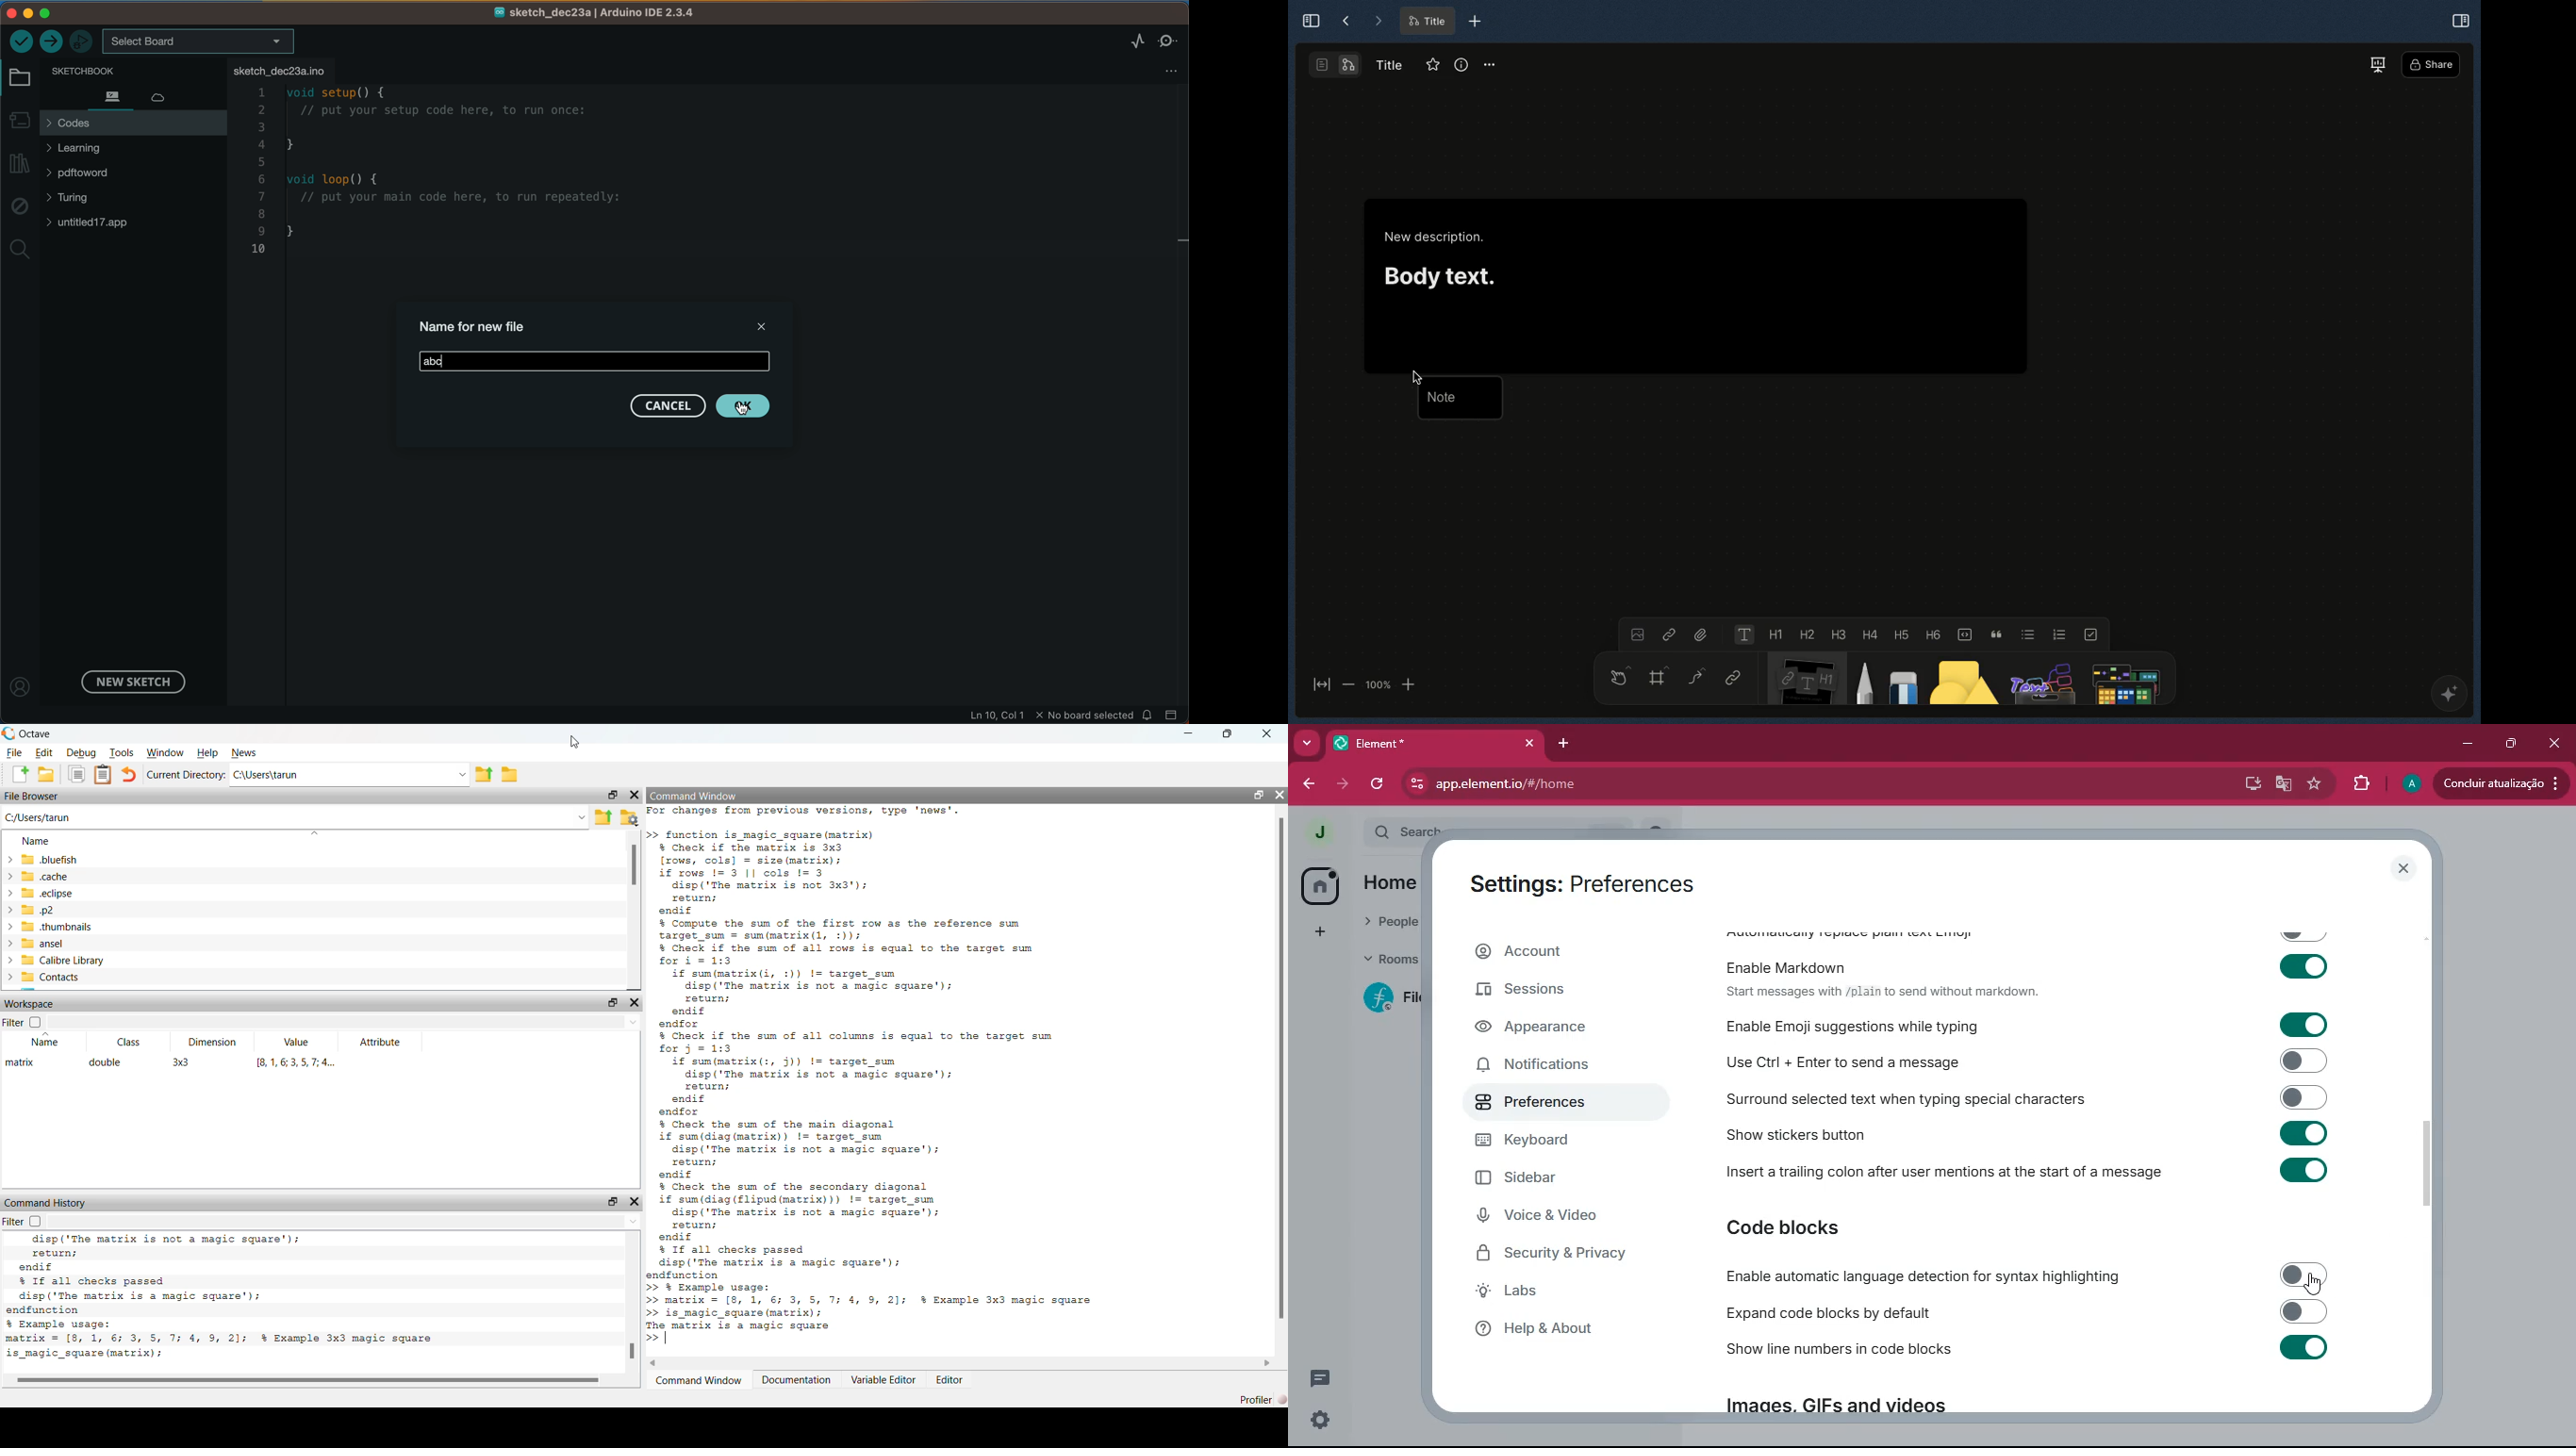  What do you see at coordinates (1337, 65) in the screenshot?
I see `Second layout` at bounding box center [1337, 65].